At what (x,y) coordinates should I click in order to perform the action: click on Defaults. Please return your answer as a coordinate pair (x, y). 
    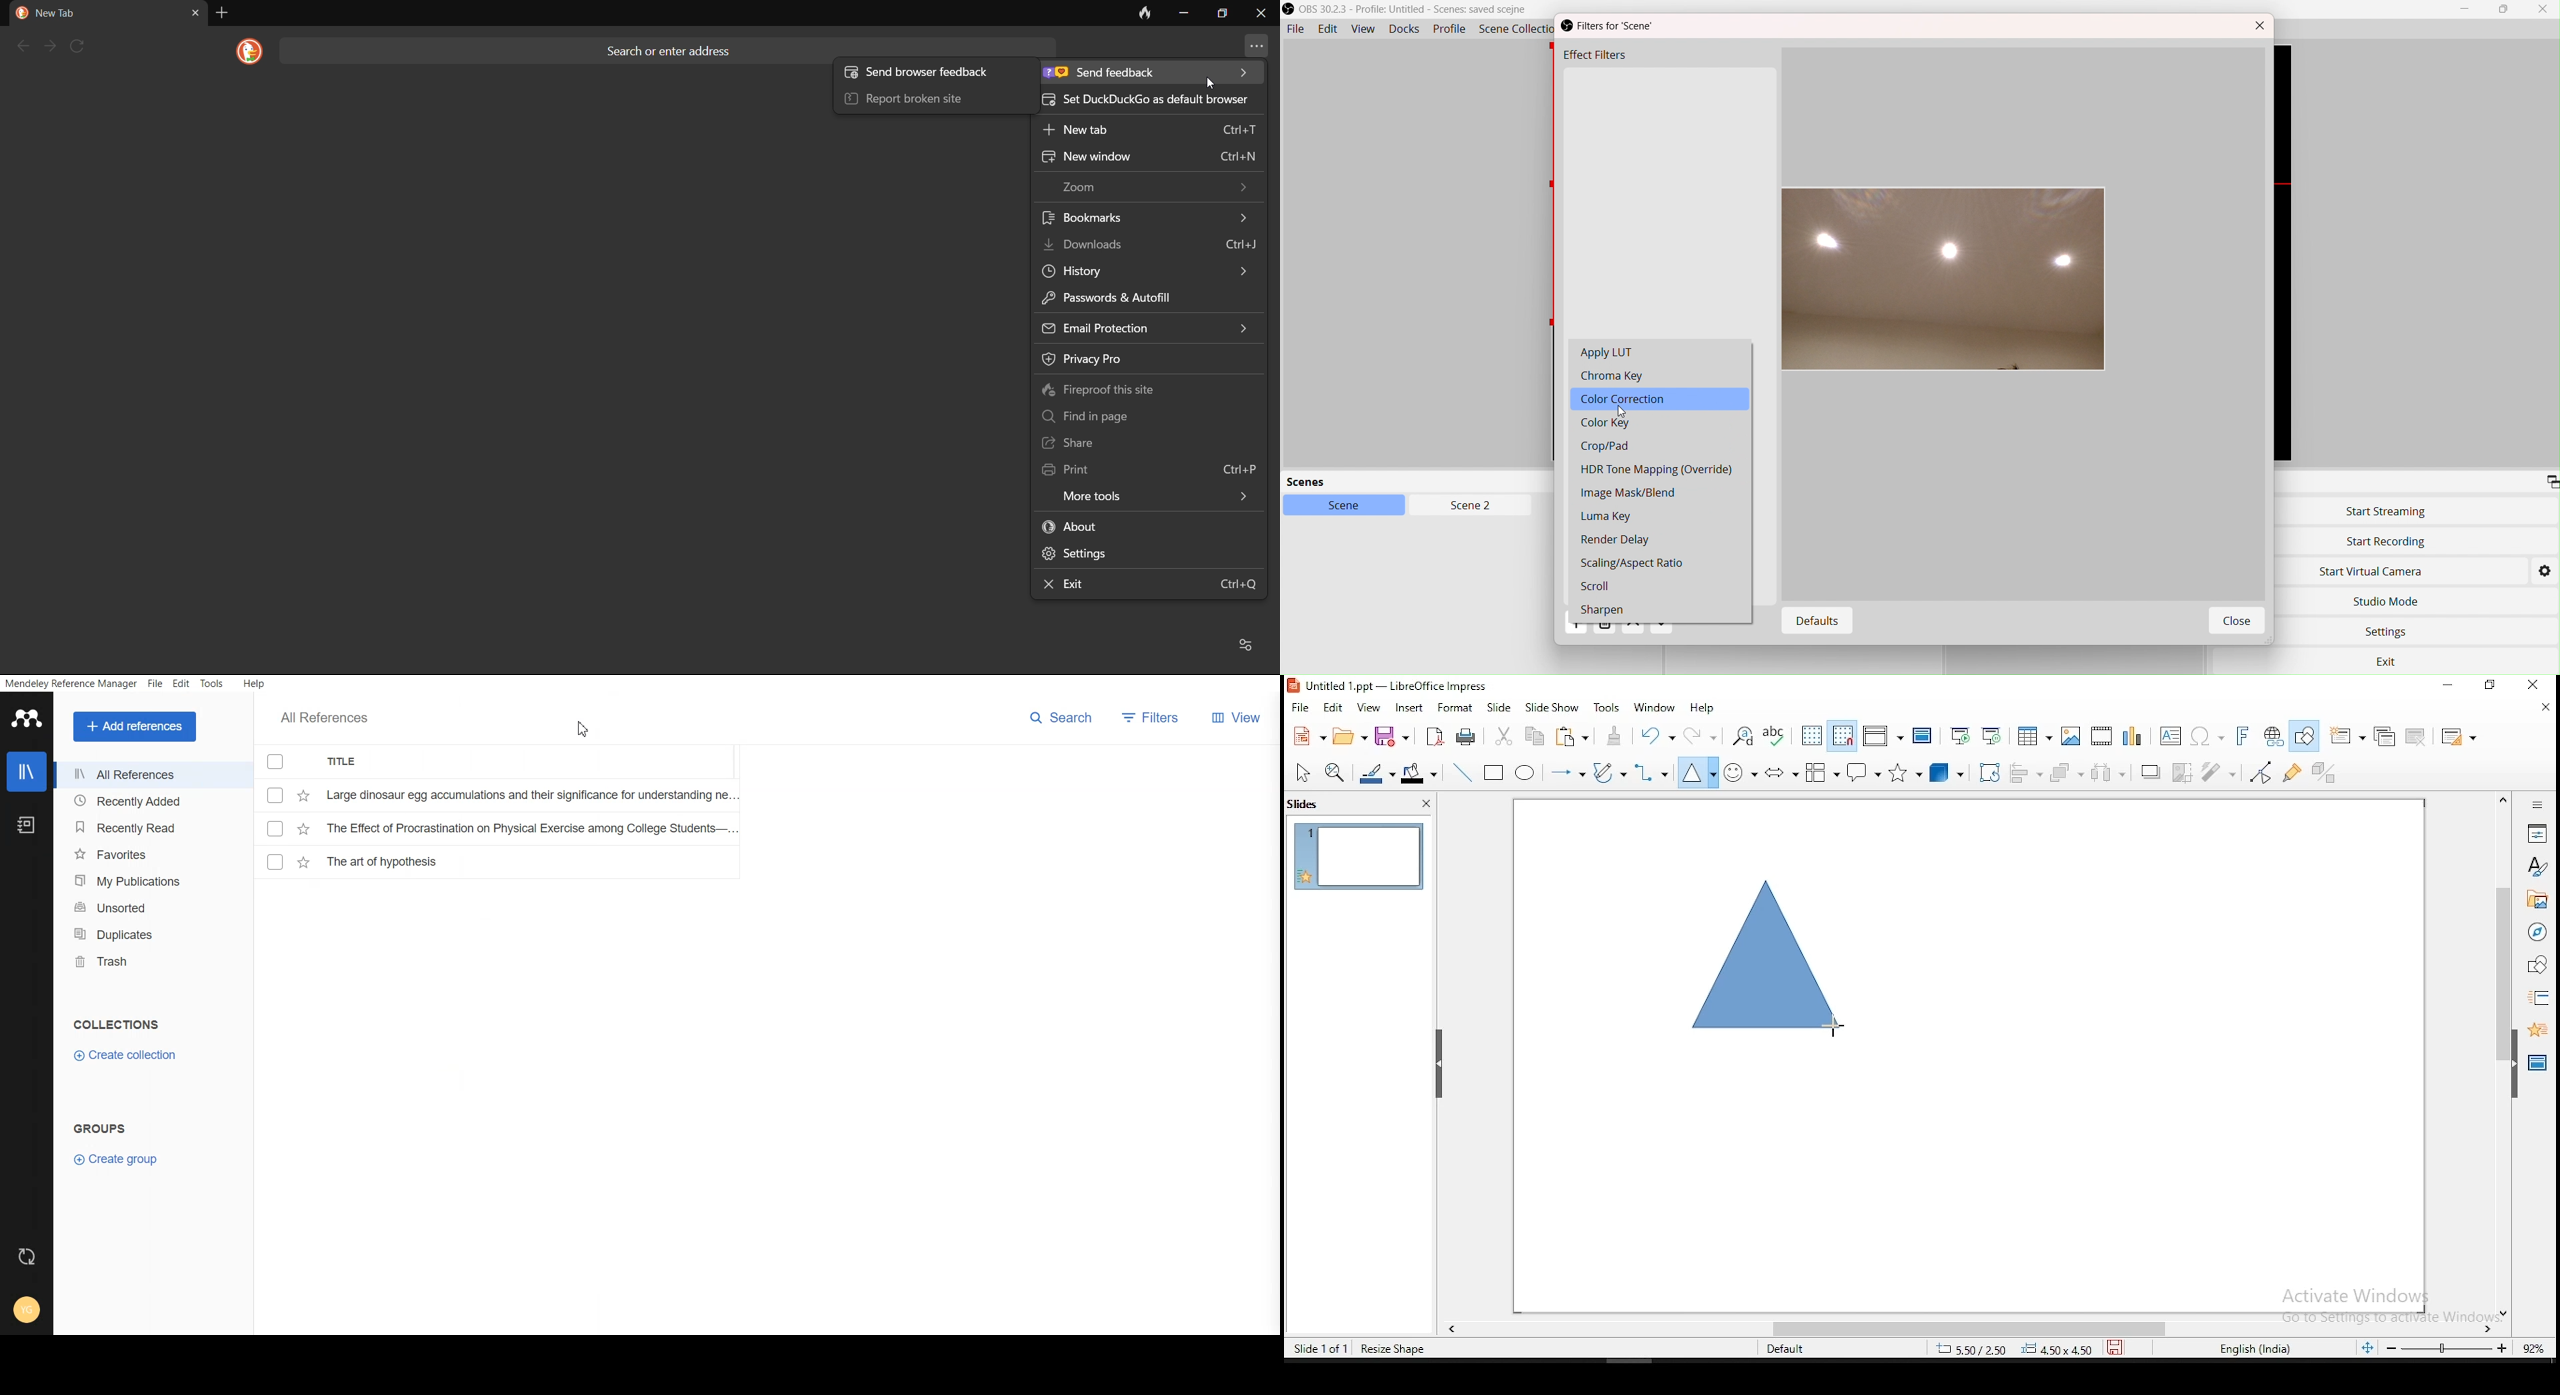
    Looking at the image, I should click on (1814, 622).